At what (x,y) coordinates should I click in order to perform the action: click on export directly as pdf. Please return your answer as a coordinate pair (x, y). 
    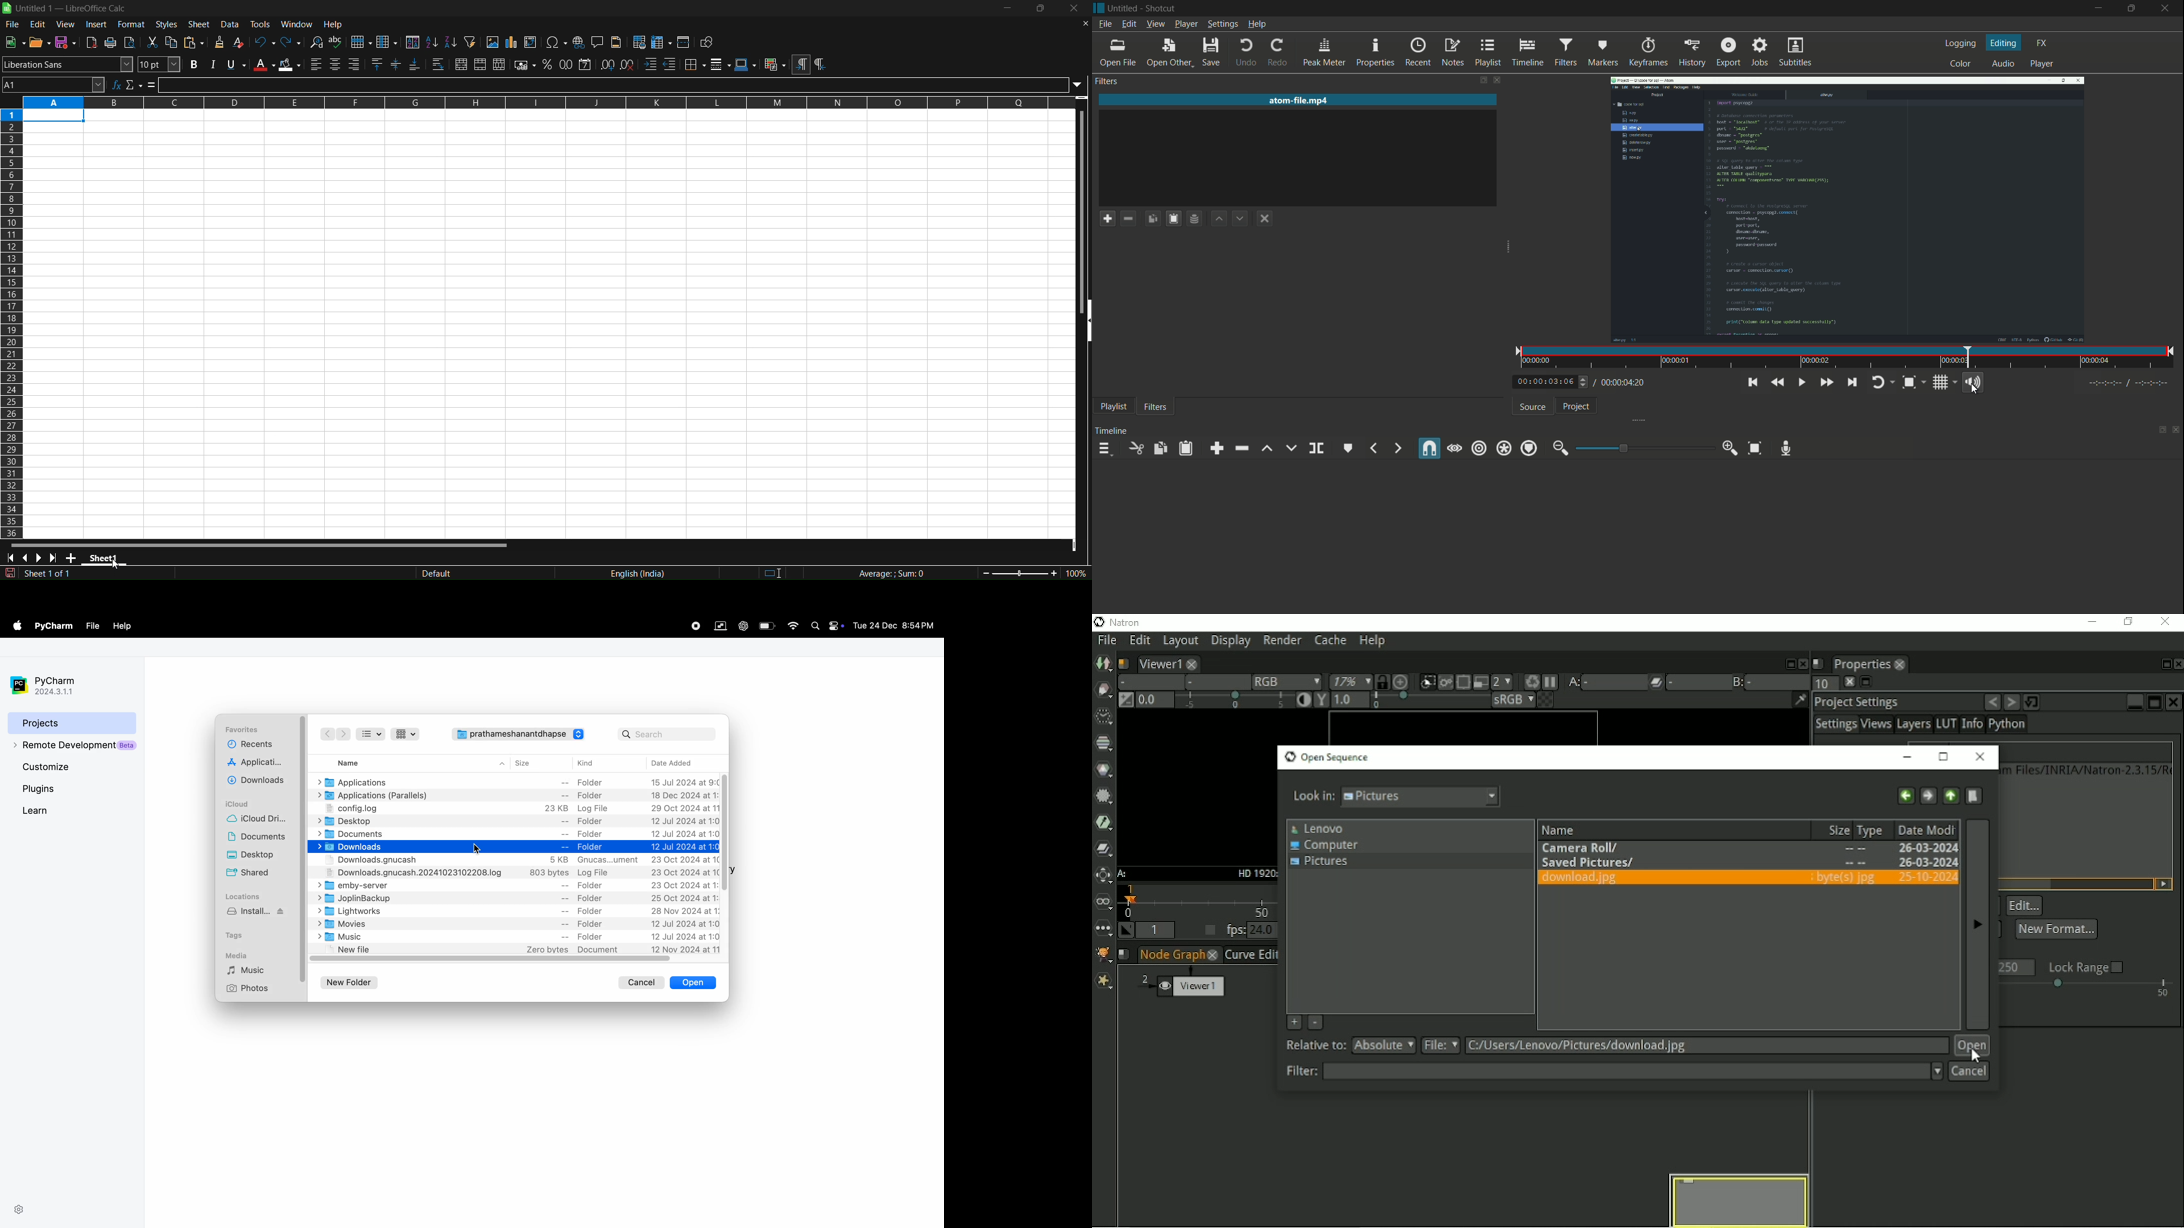
    Looking at the image, I should click on (93, 42).